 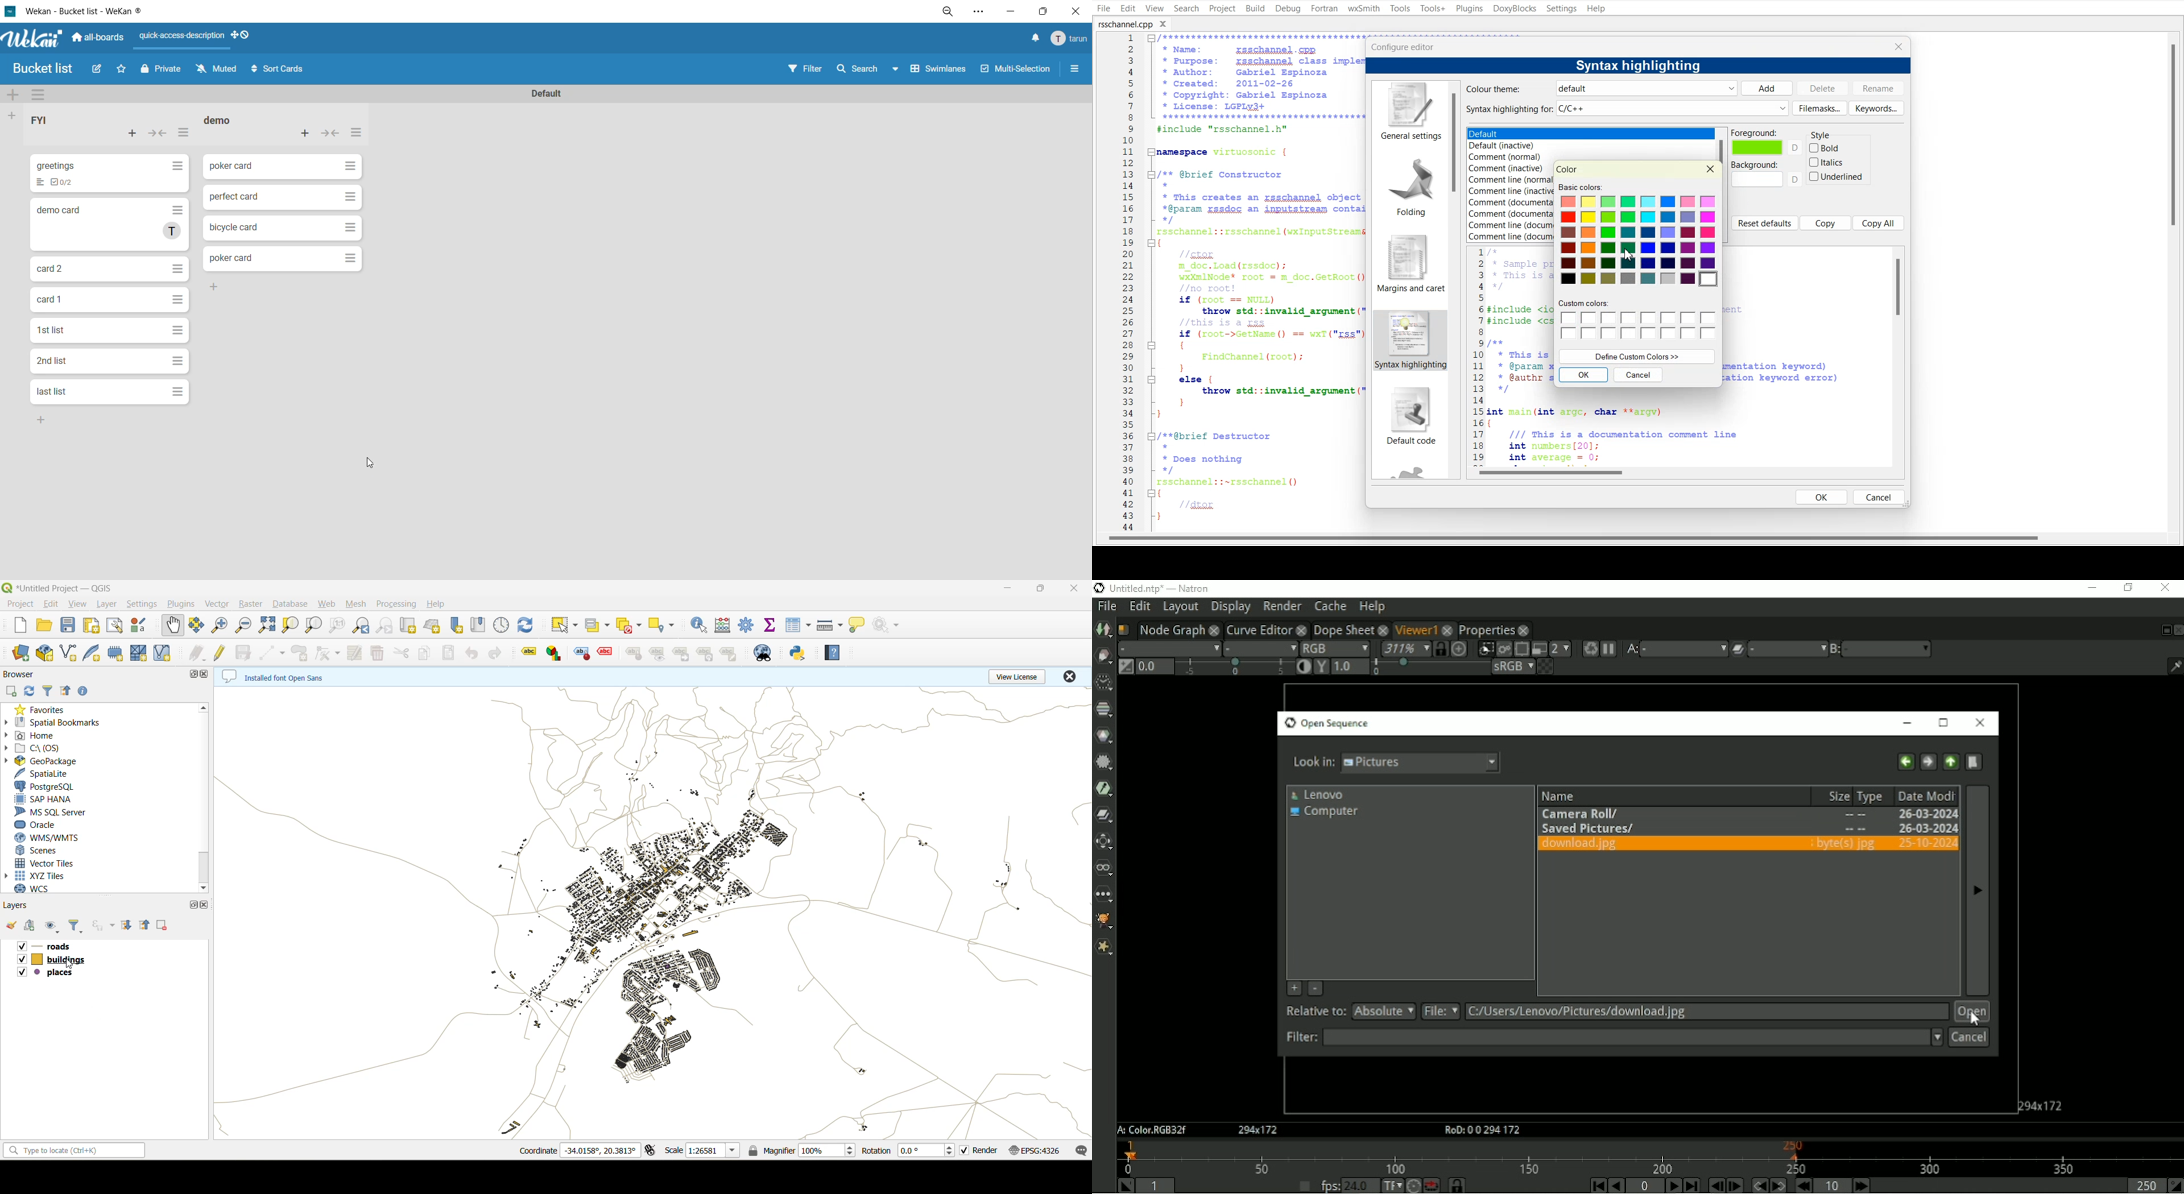 What do you see at coordinates (55, 927) in the screenshot?
I see `manage map` at bounding box center [55, 927].